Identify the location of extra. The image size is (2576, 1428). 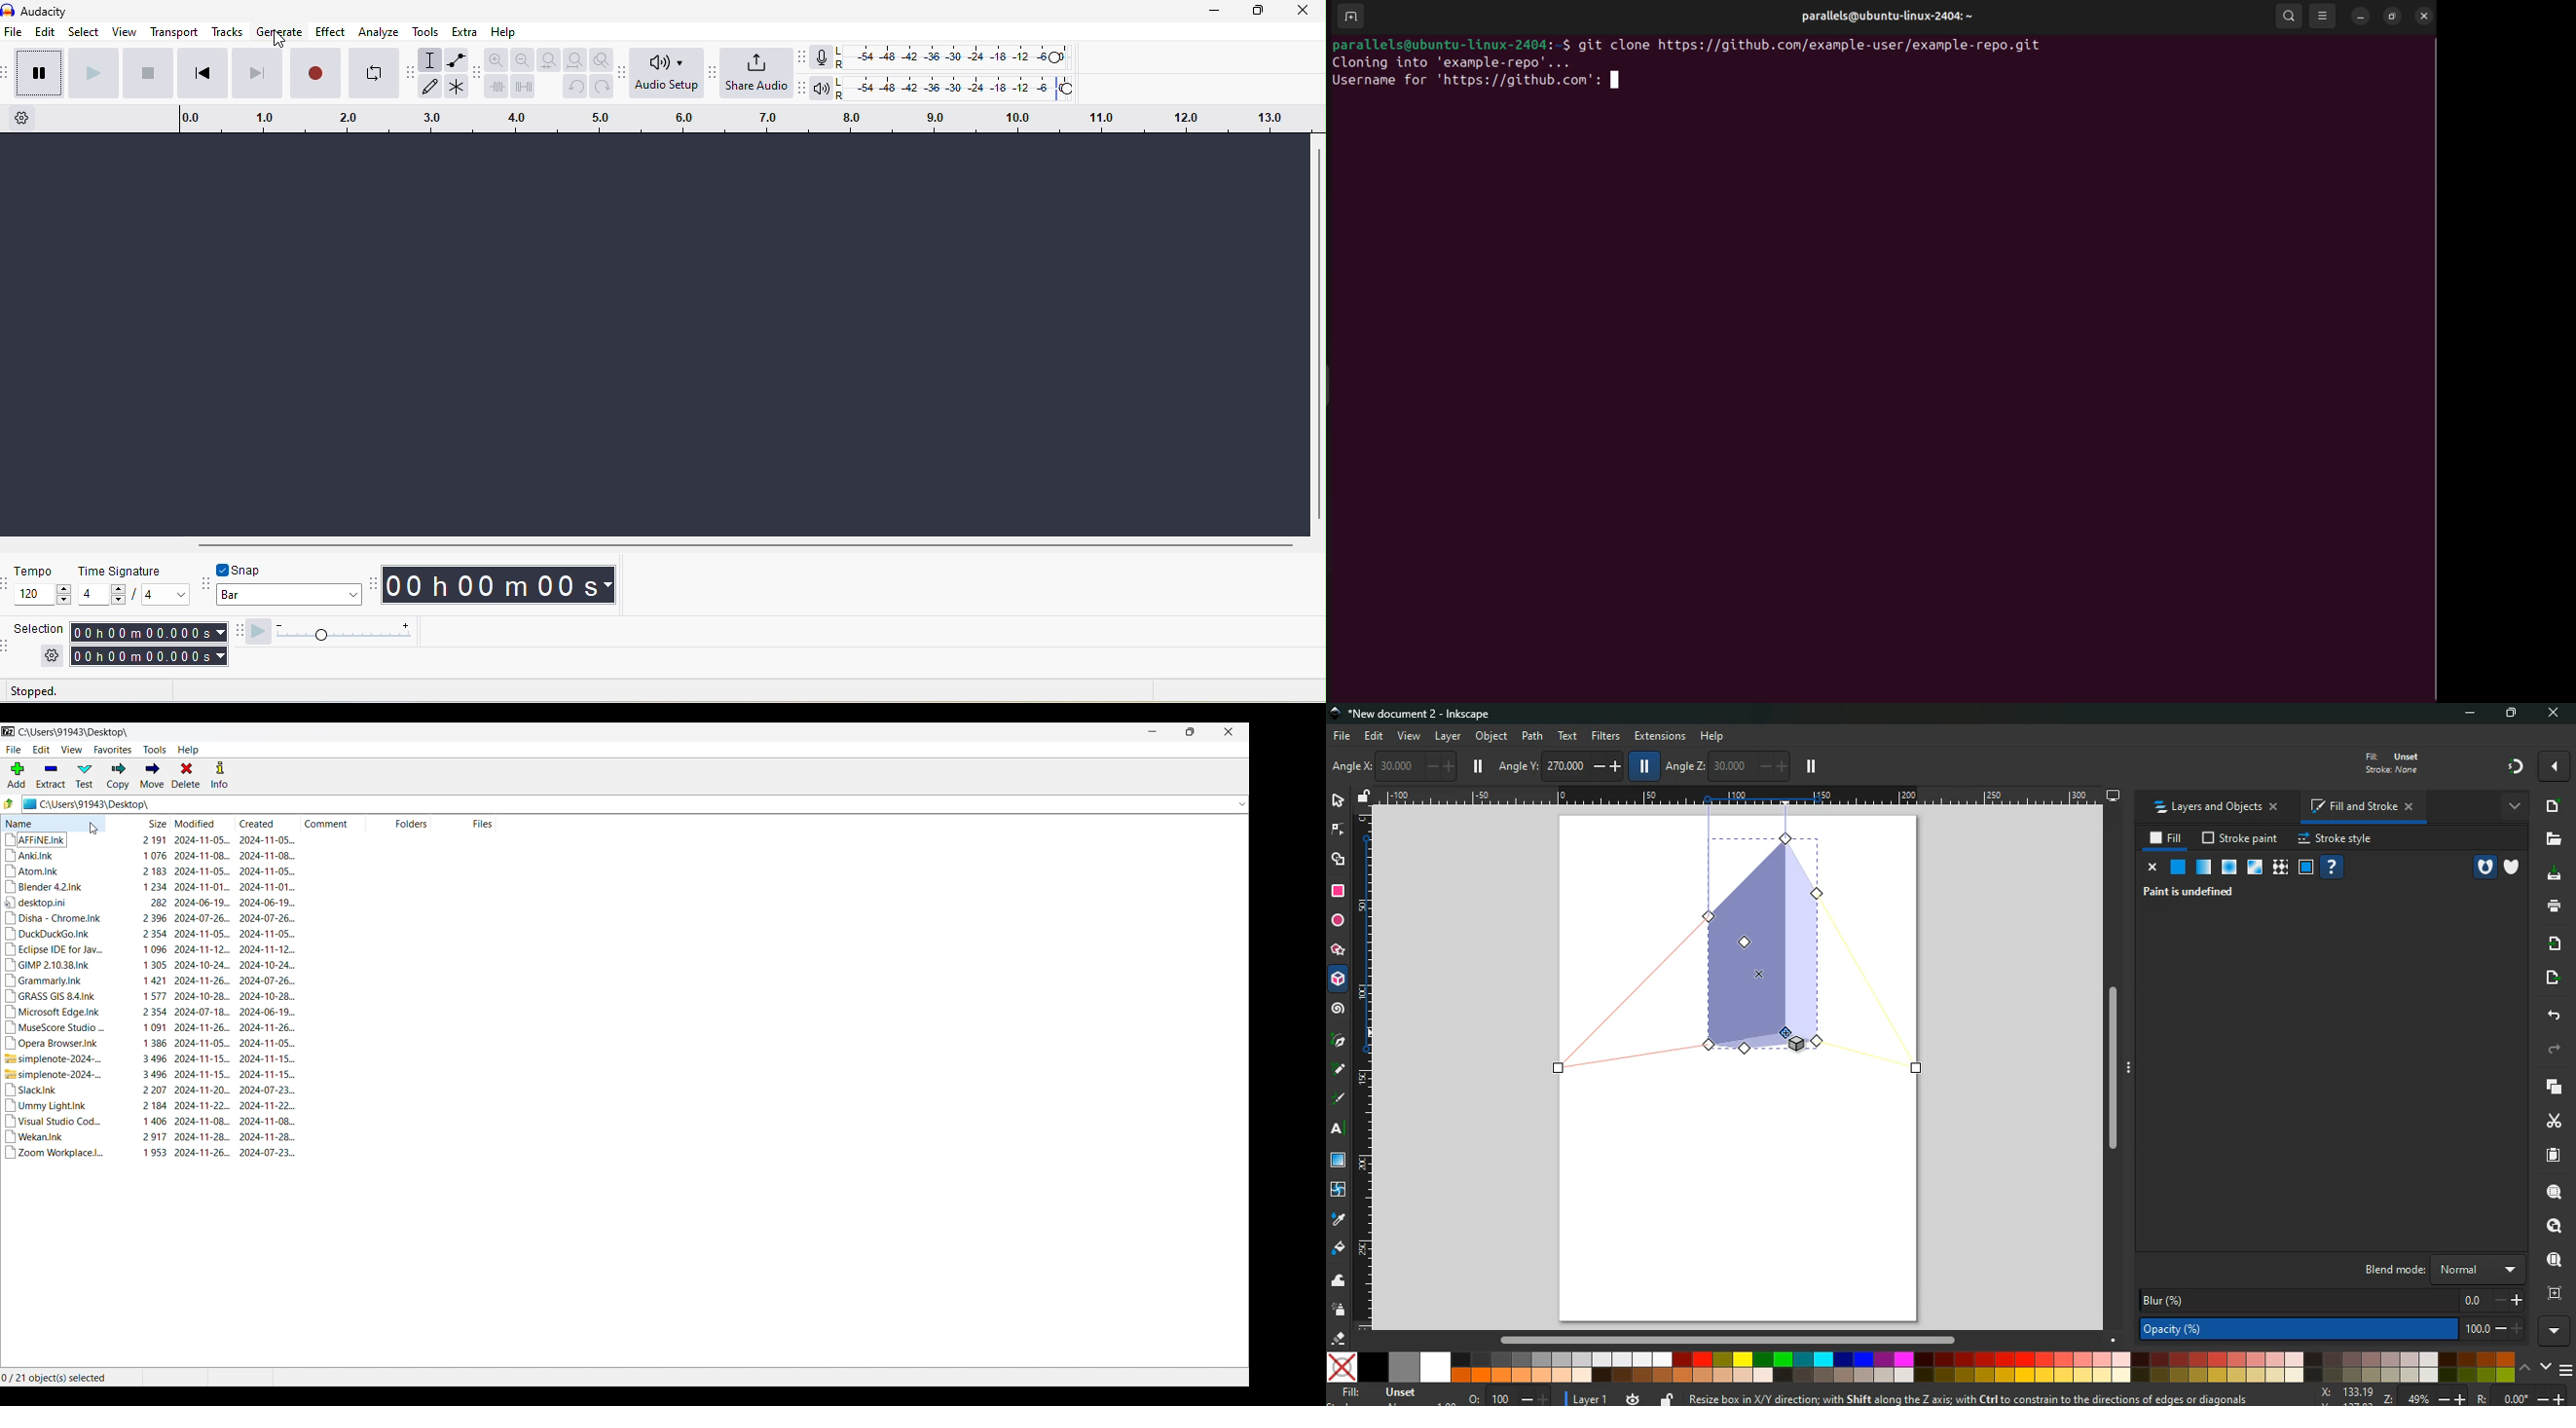
(463, 31).